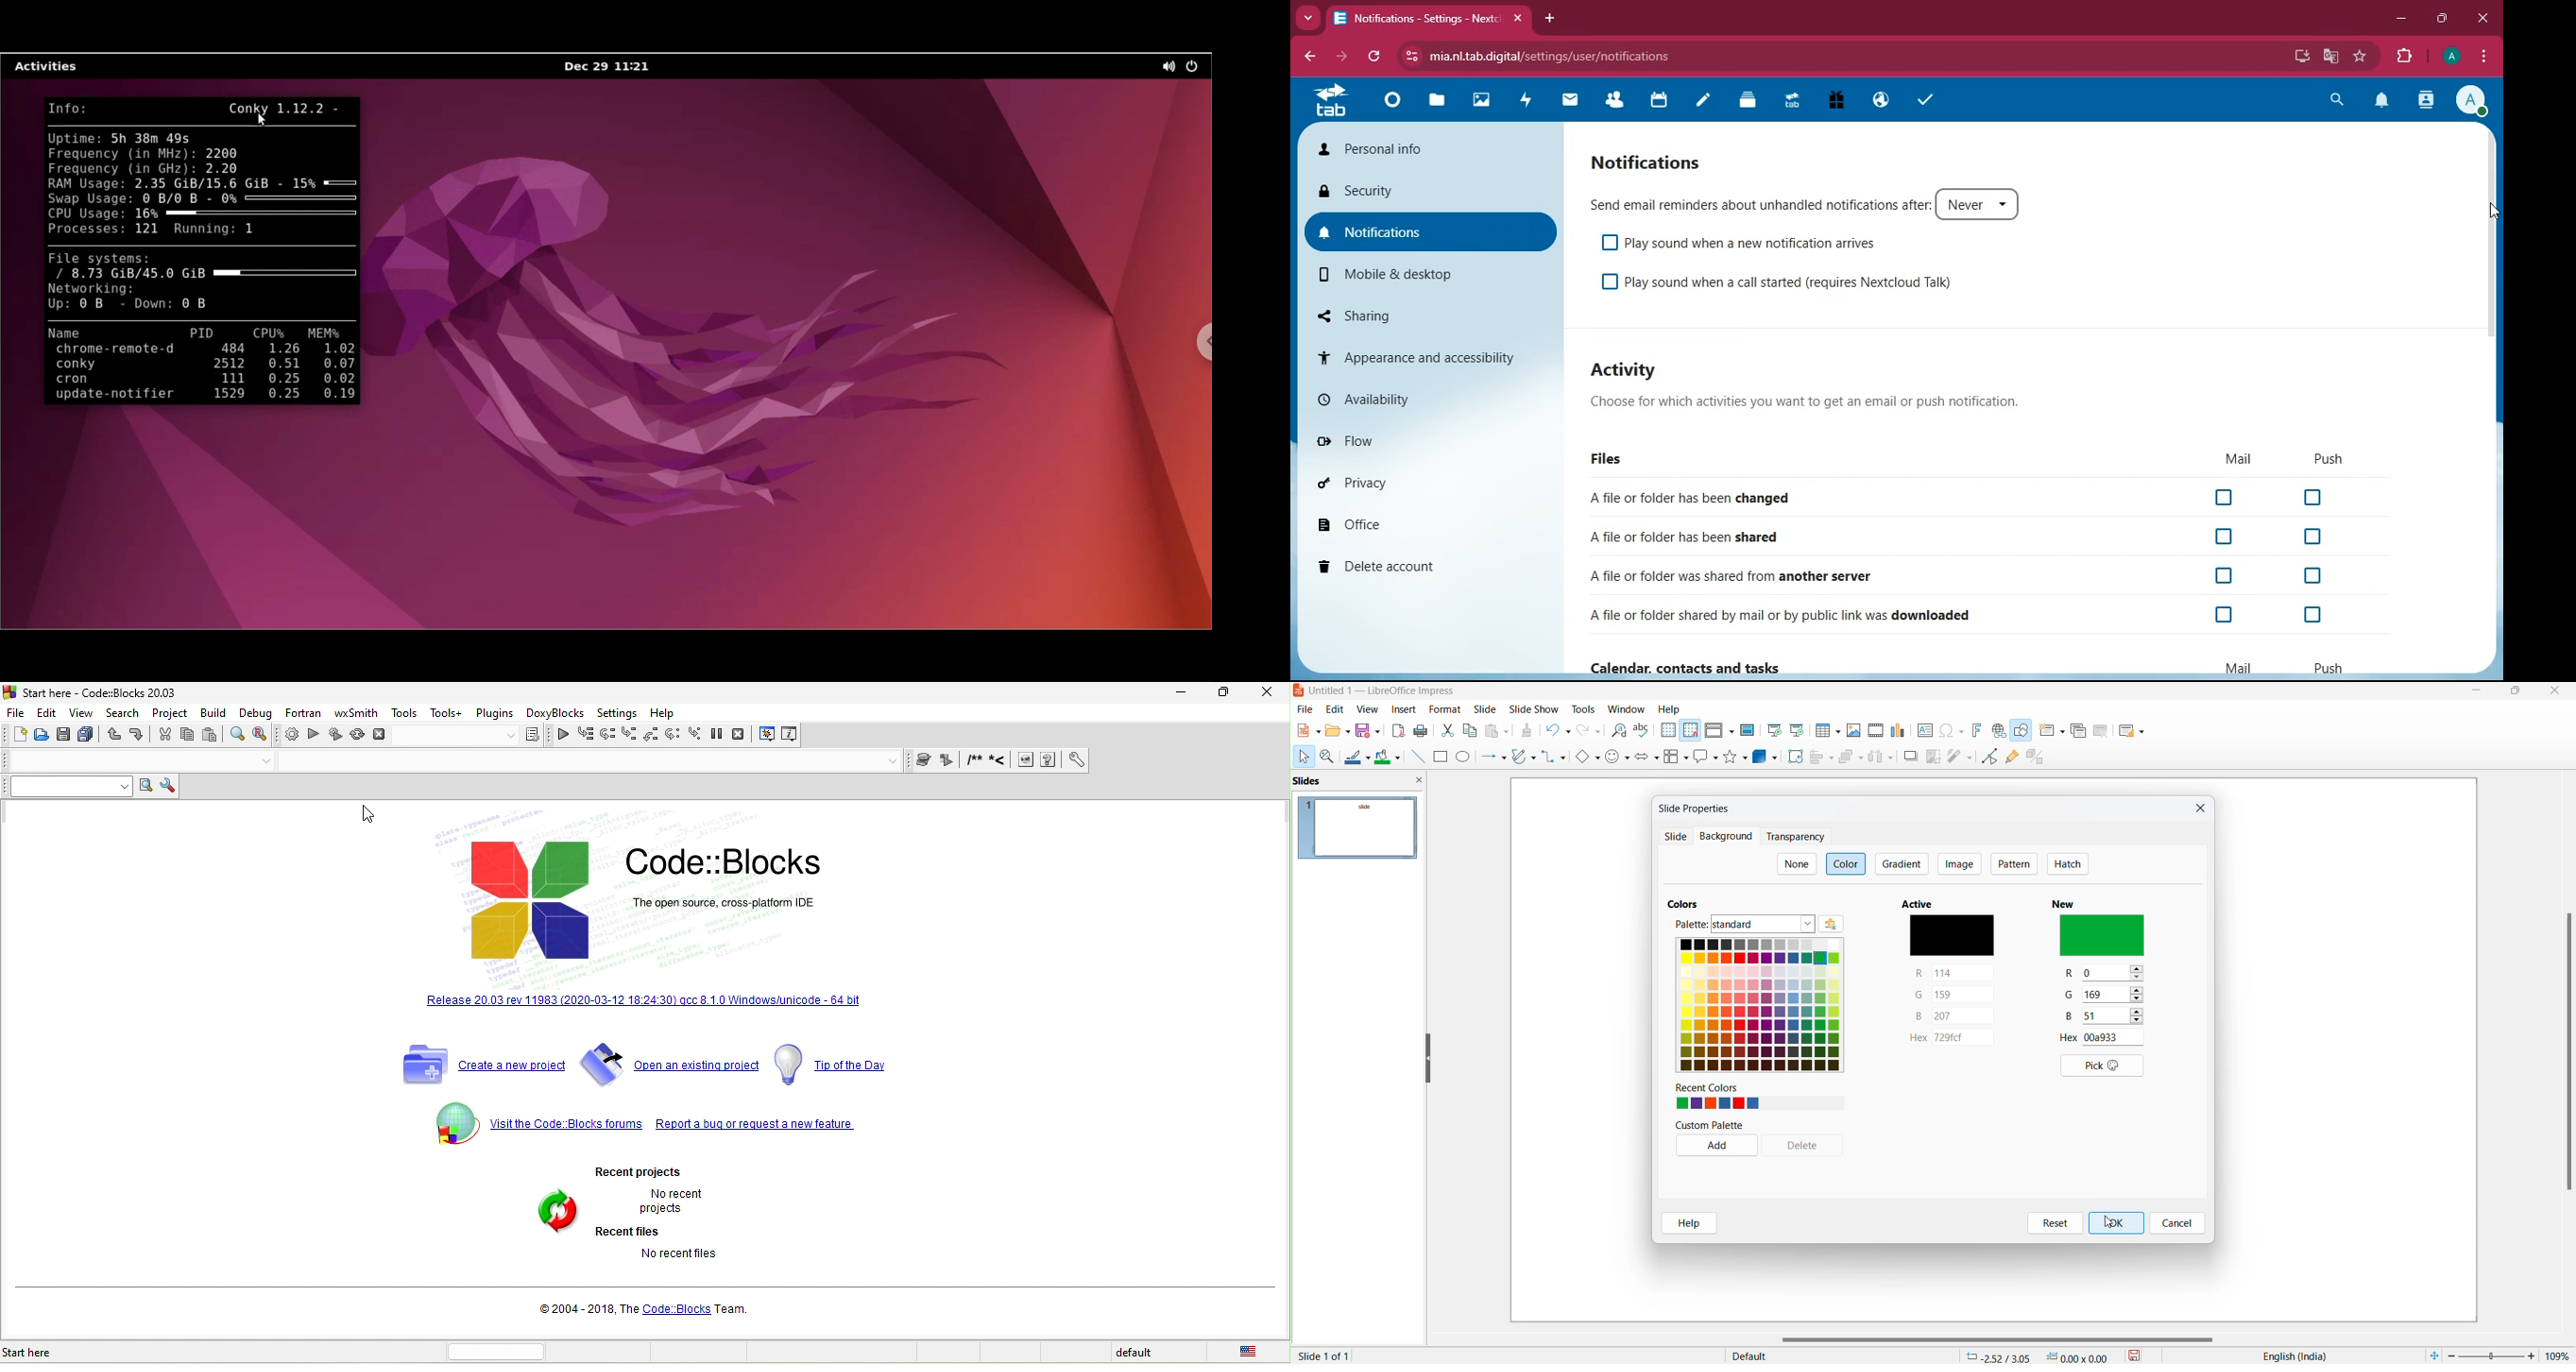 This screenshot has width=2576, height=1372. I want to click on play sound when a call started (requires Nextcloud Talk), so click(1785, 283).